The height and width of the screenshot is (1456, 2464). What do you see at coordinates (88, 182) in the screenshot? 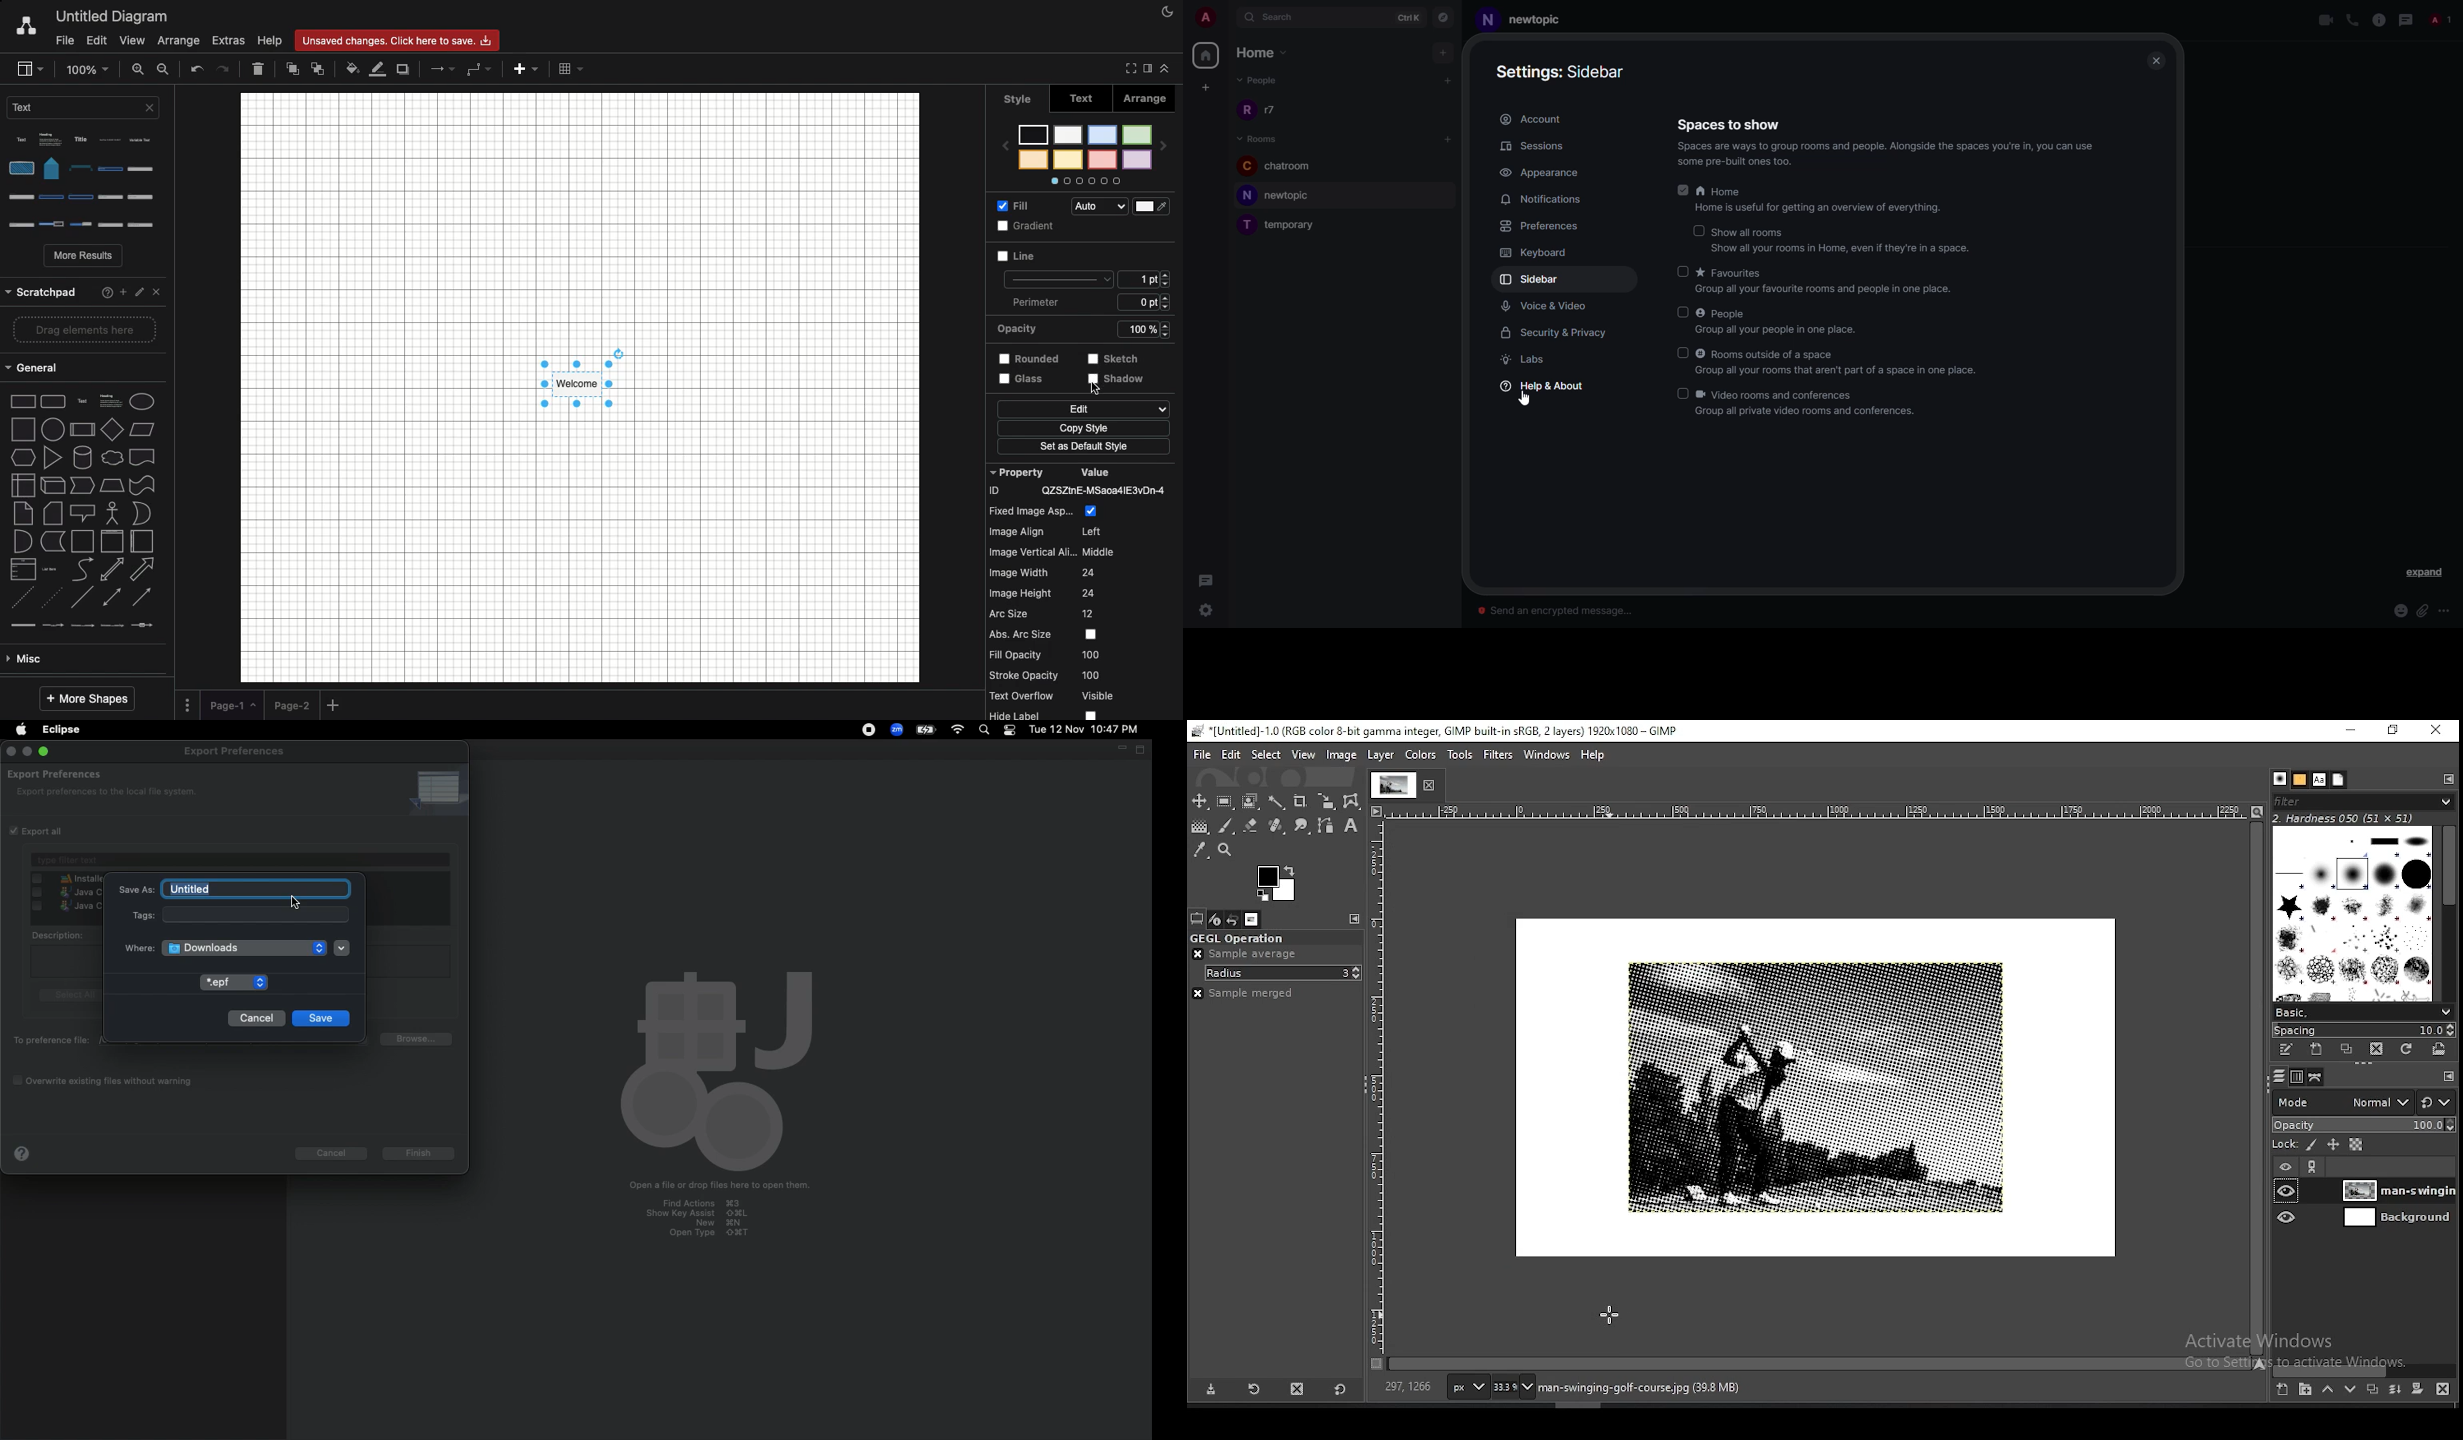
I see `Options` at bounding box center [88, 182].